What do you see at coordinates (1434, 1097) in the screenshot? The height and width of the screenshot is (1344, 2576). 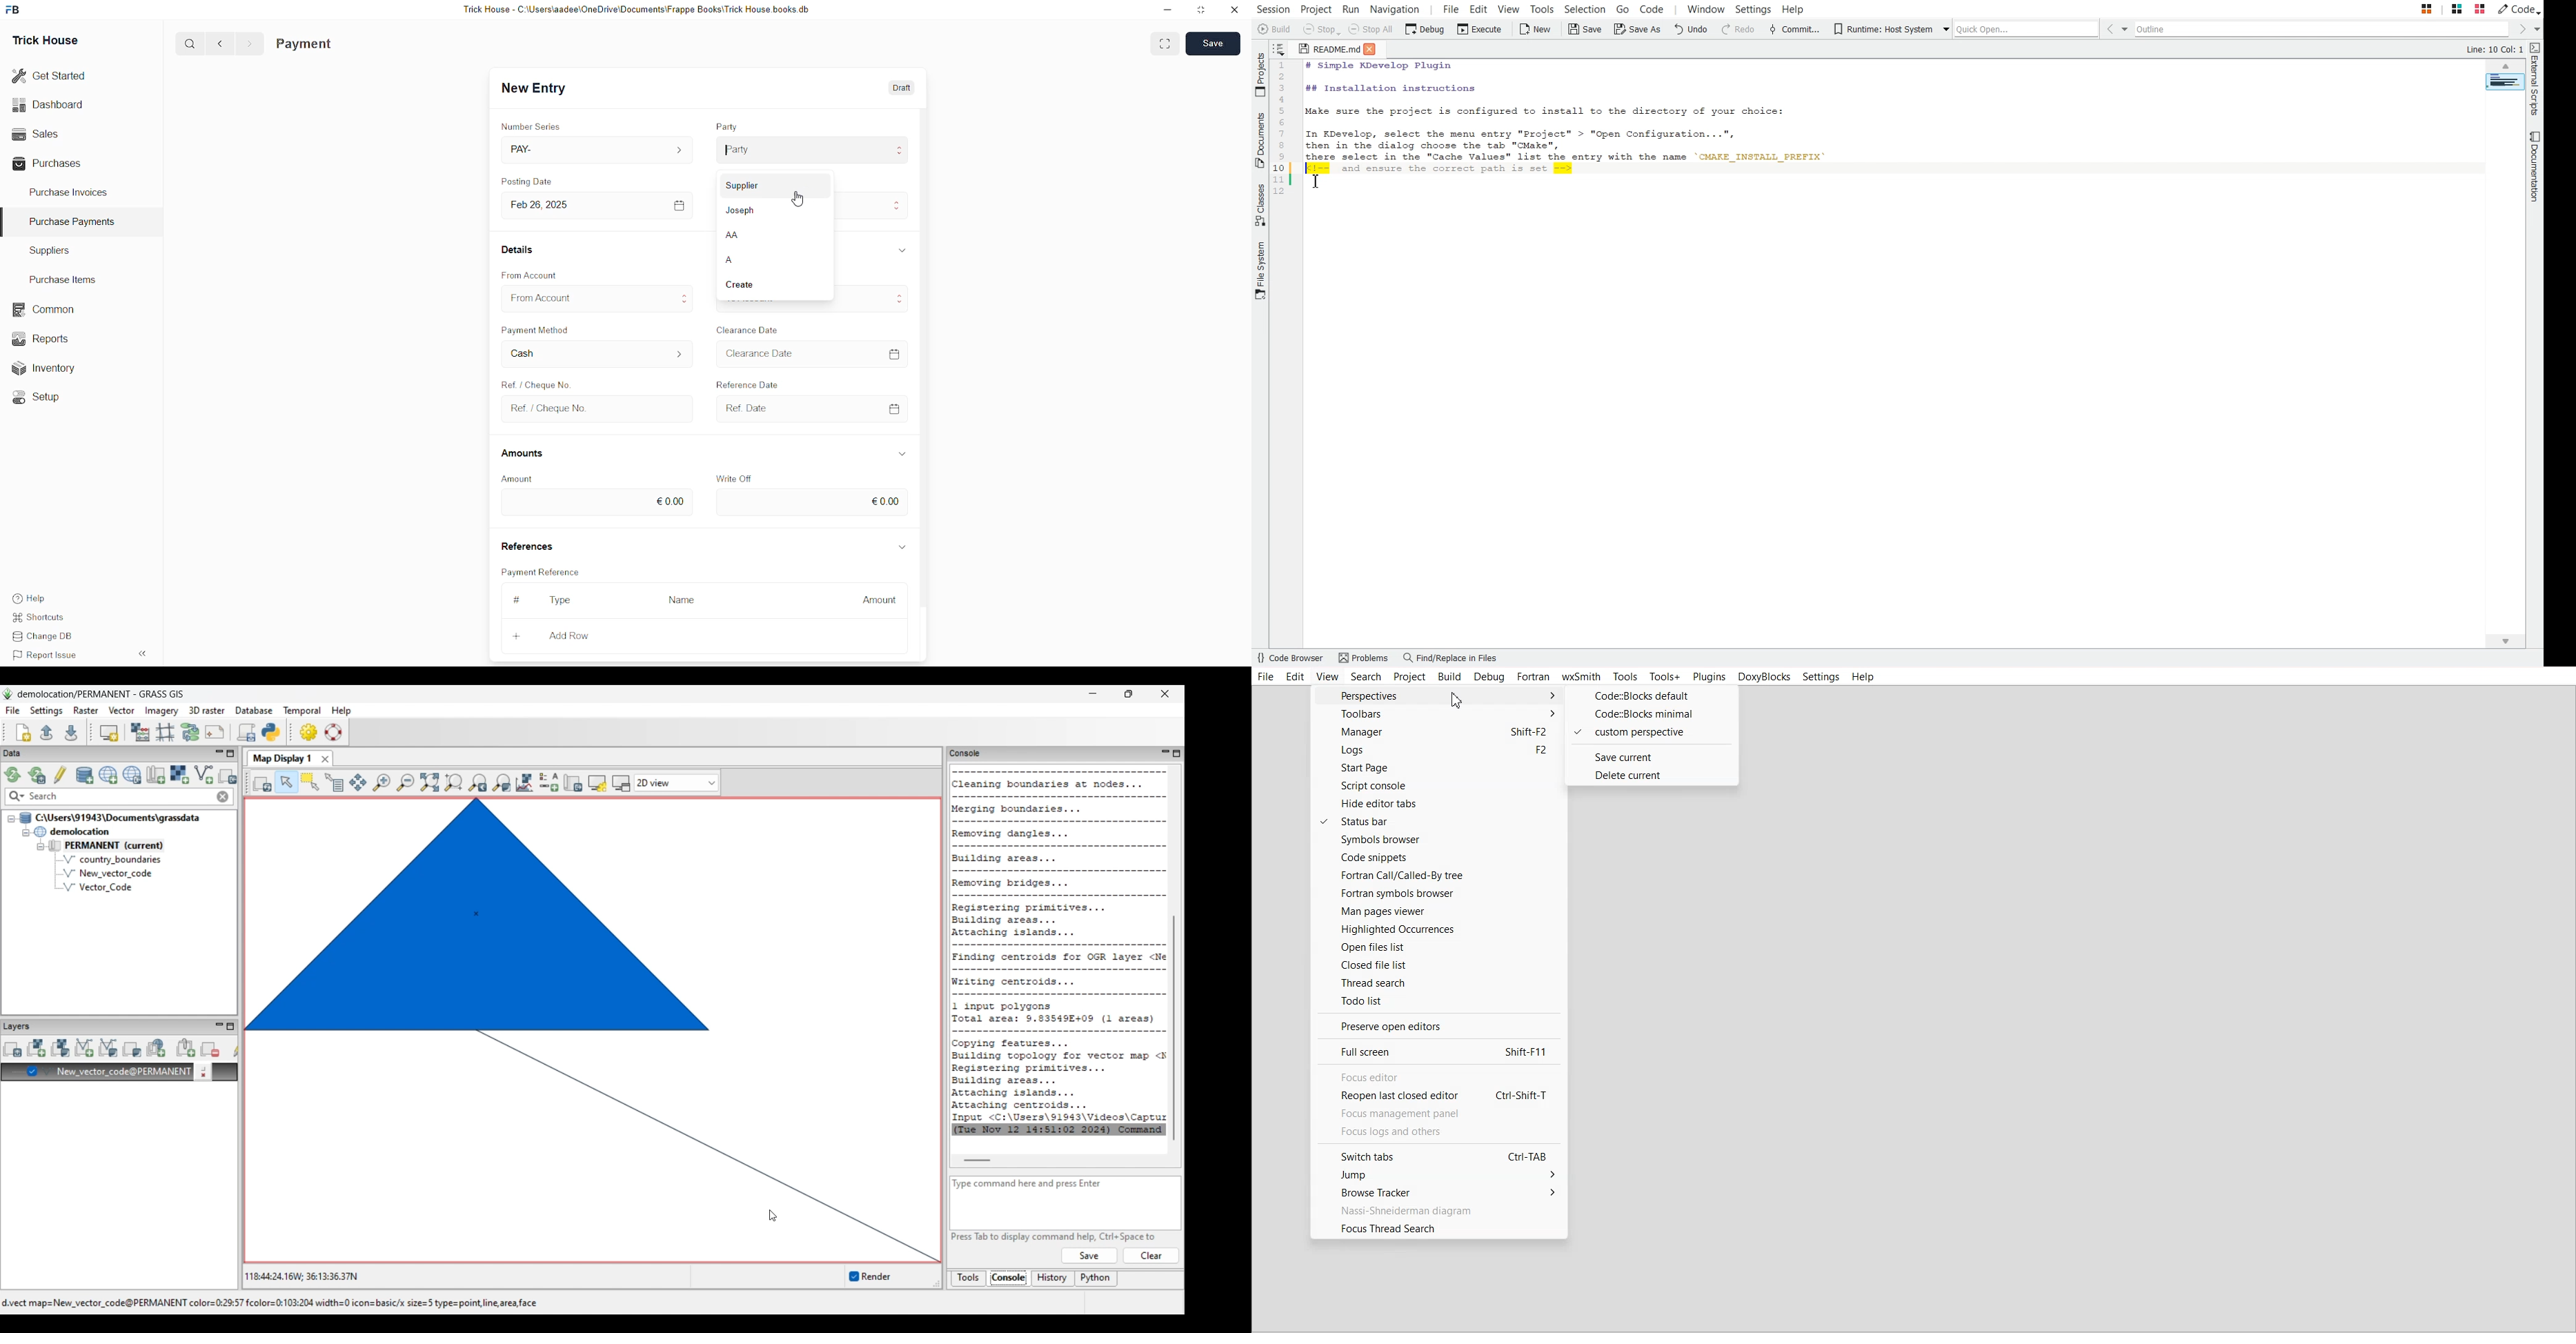 I see `Reopen last closed editor` at bounding box center [1434, 1097].